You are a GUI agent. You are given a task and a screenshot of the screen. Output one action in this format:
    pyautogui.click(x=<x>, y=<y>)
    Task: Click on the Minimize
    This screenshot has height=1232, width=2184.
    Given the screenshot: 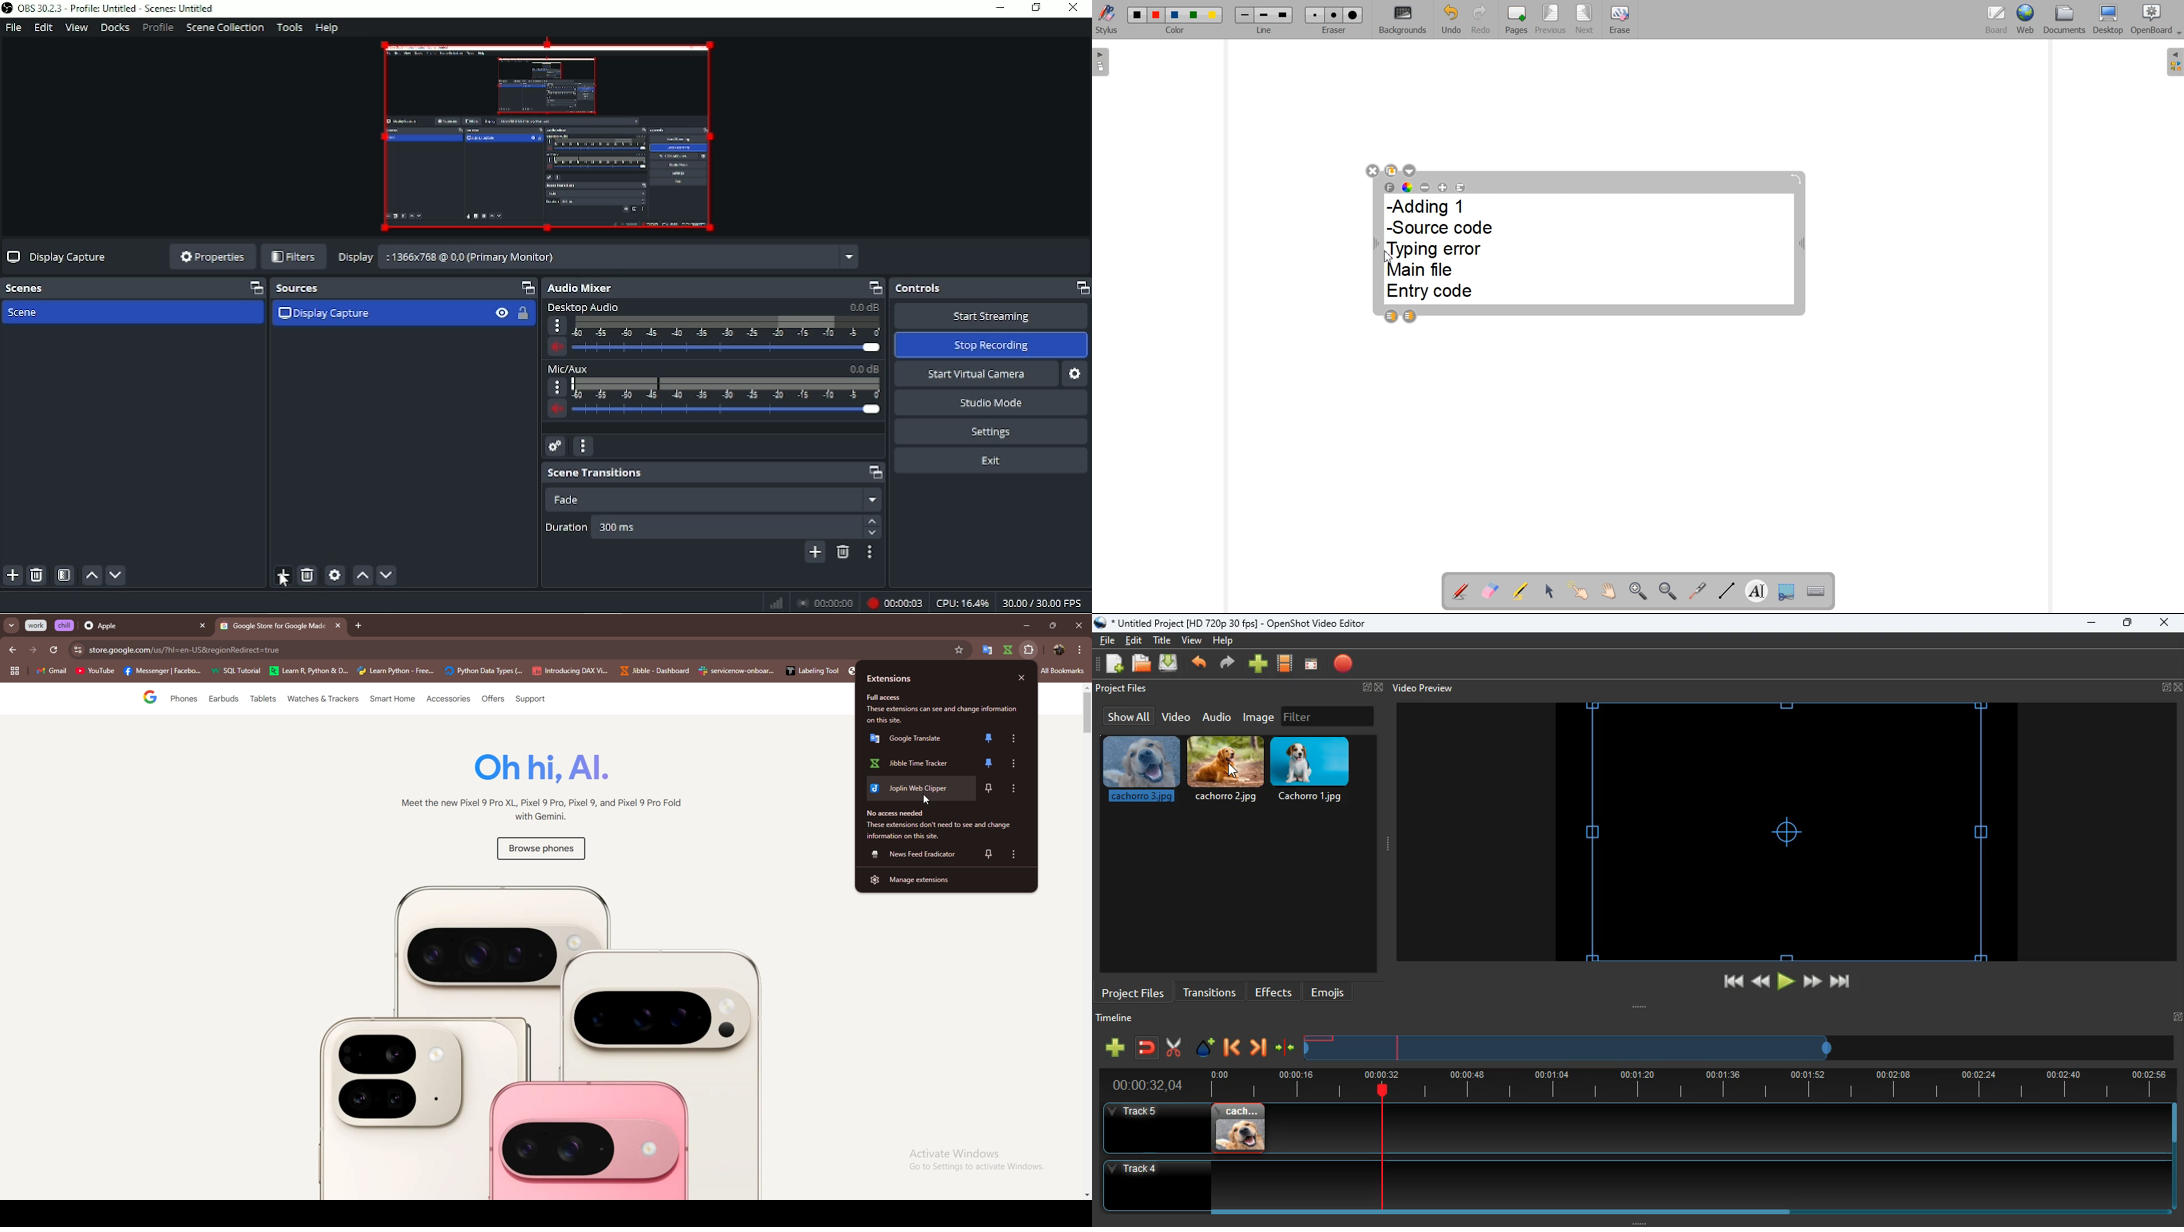 What is the action you would take?
    pyautogui.click(x=998, y=8)
    